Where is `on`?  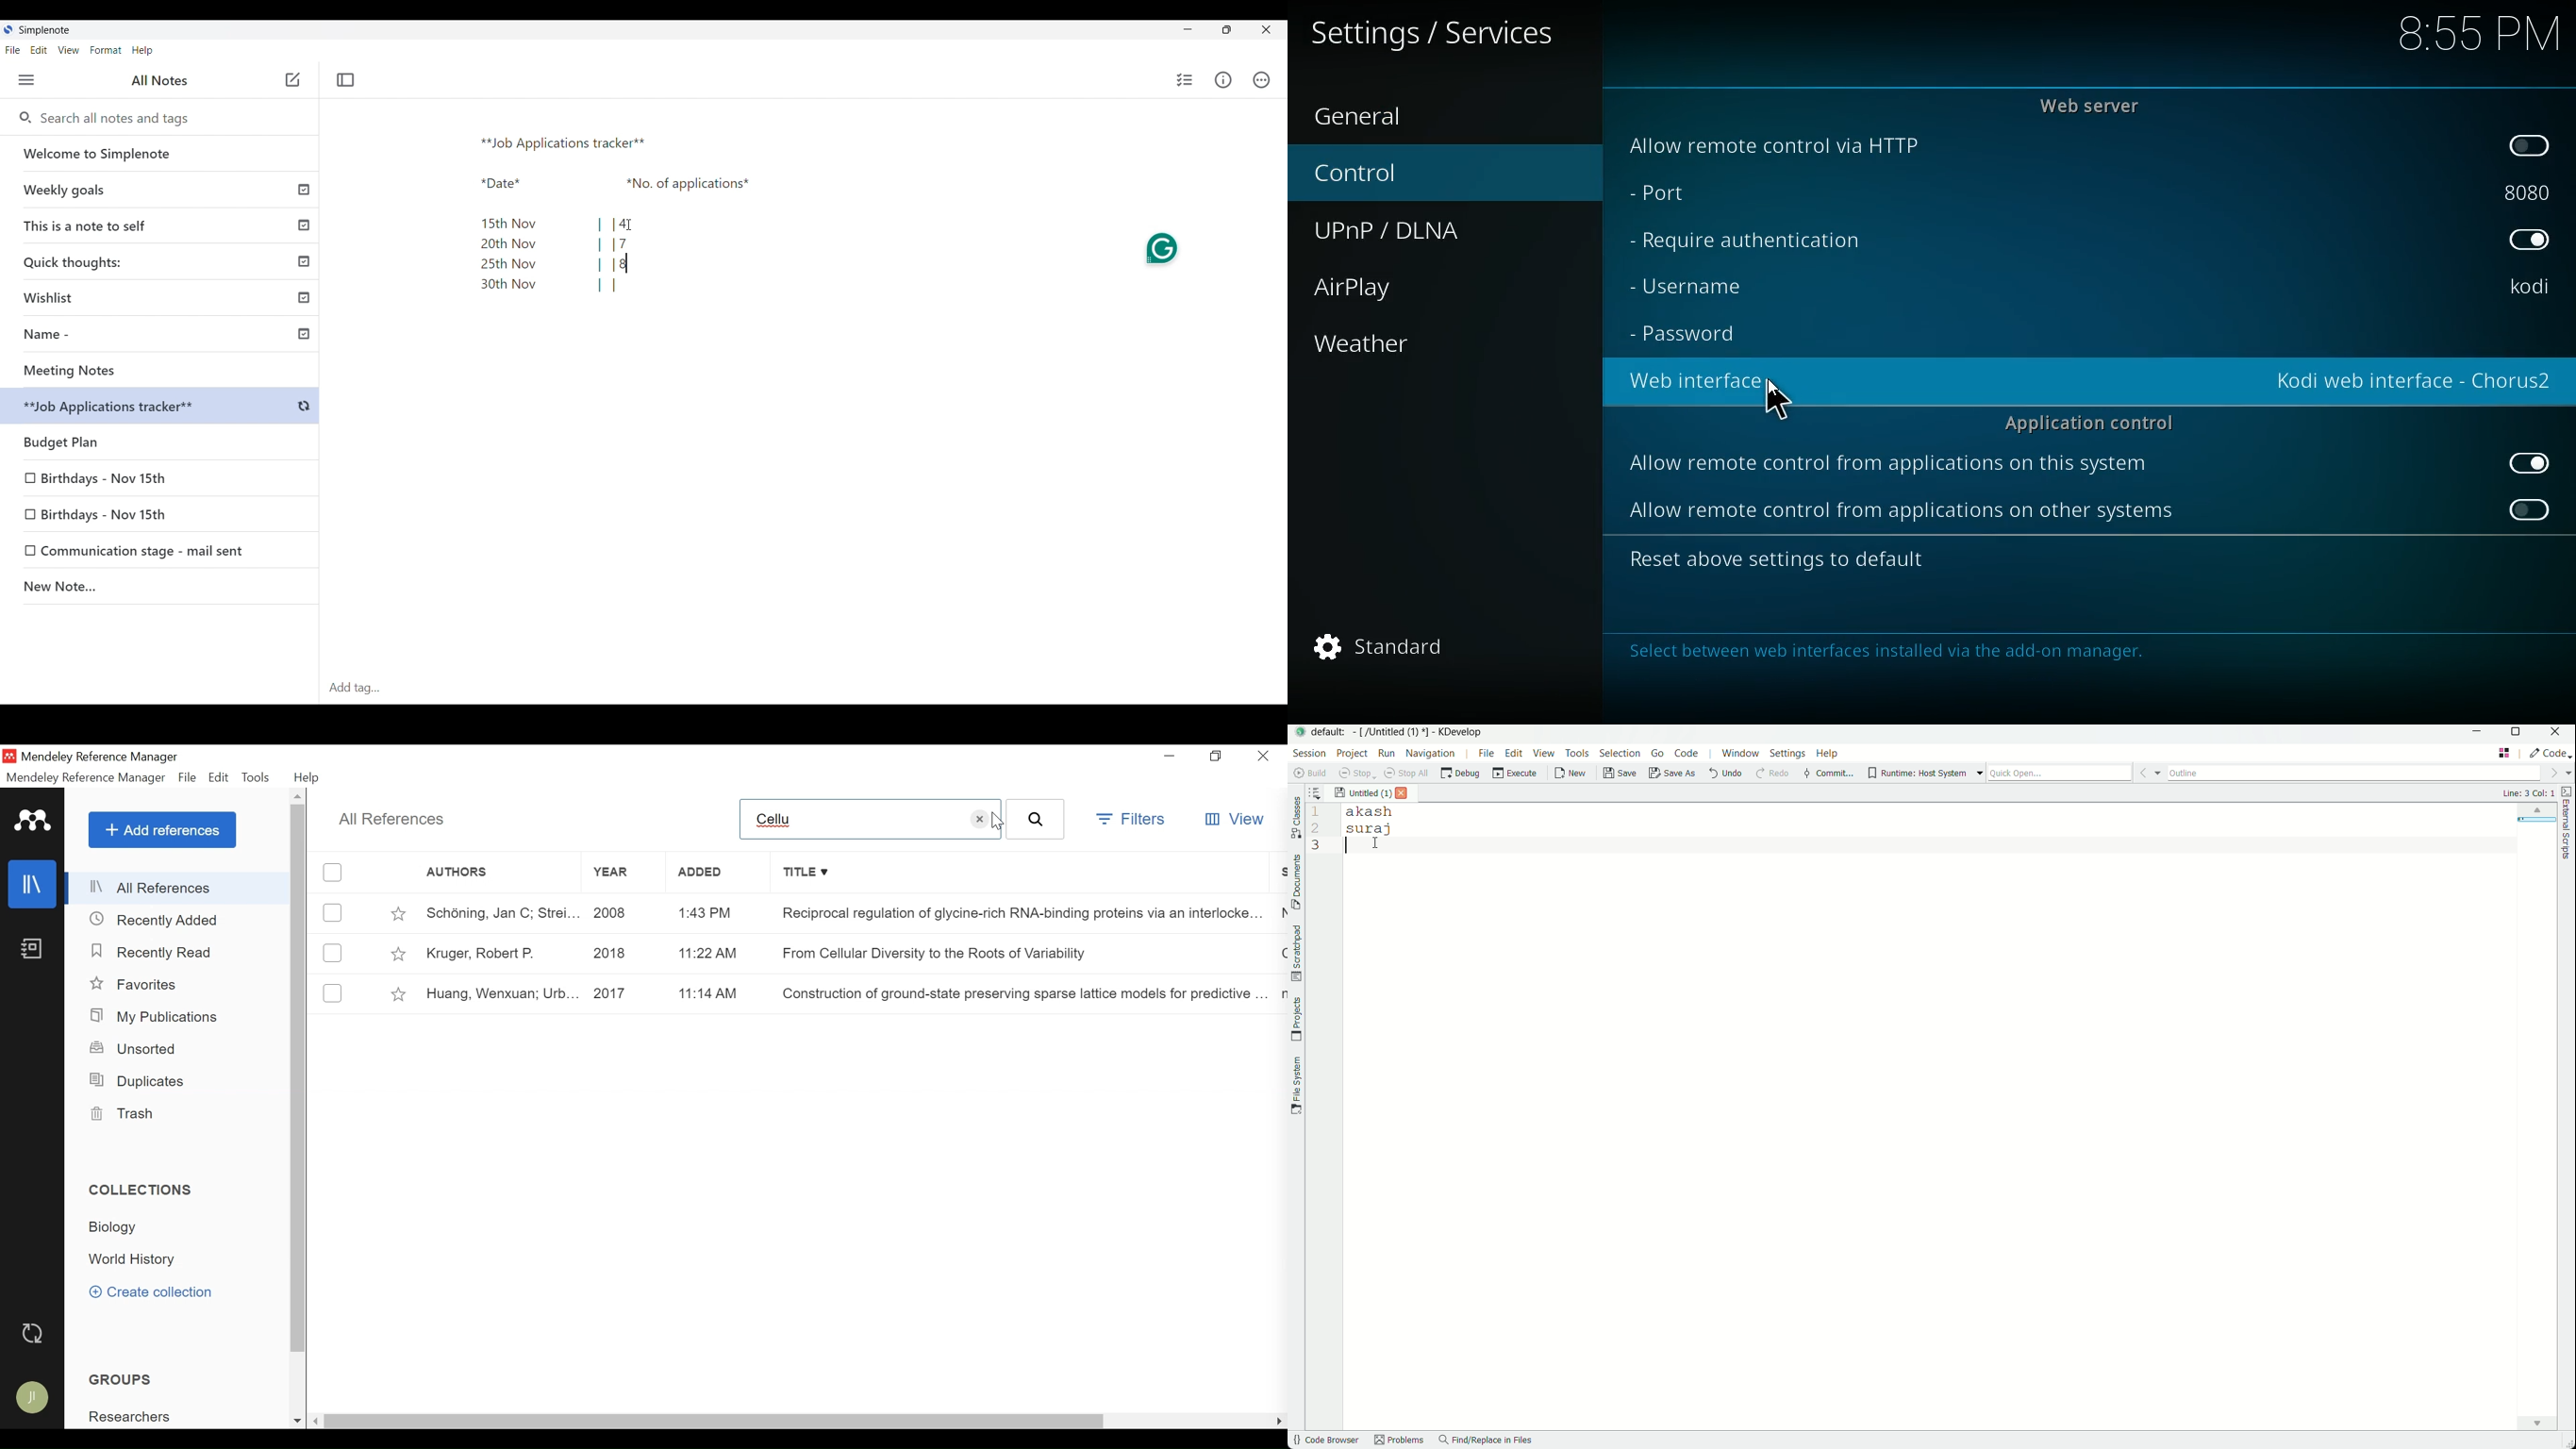
on is located at coordinates (2529, 242).